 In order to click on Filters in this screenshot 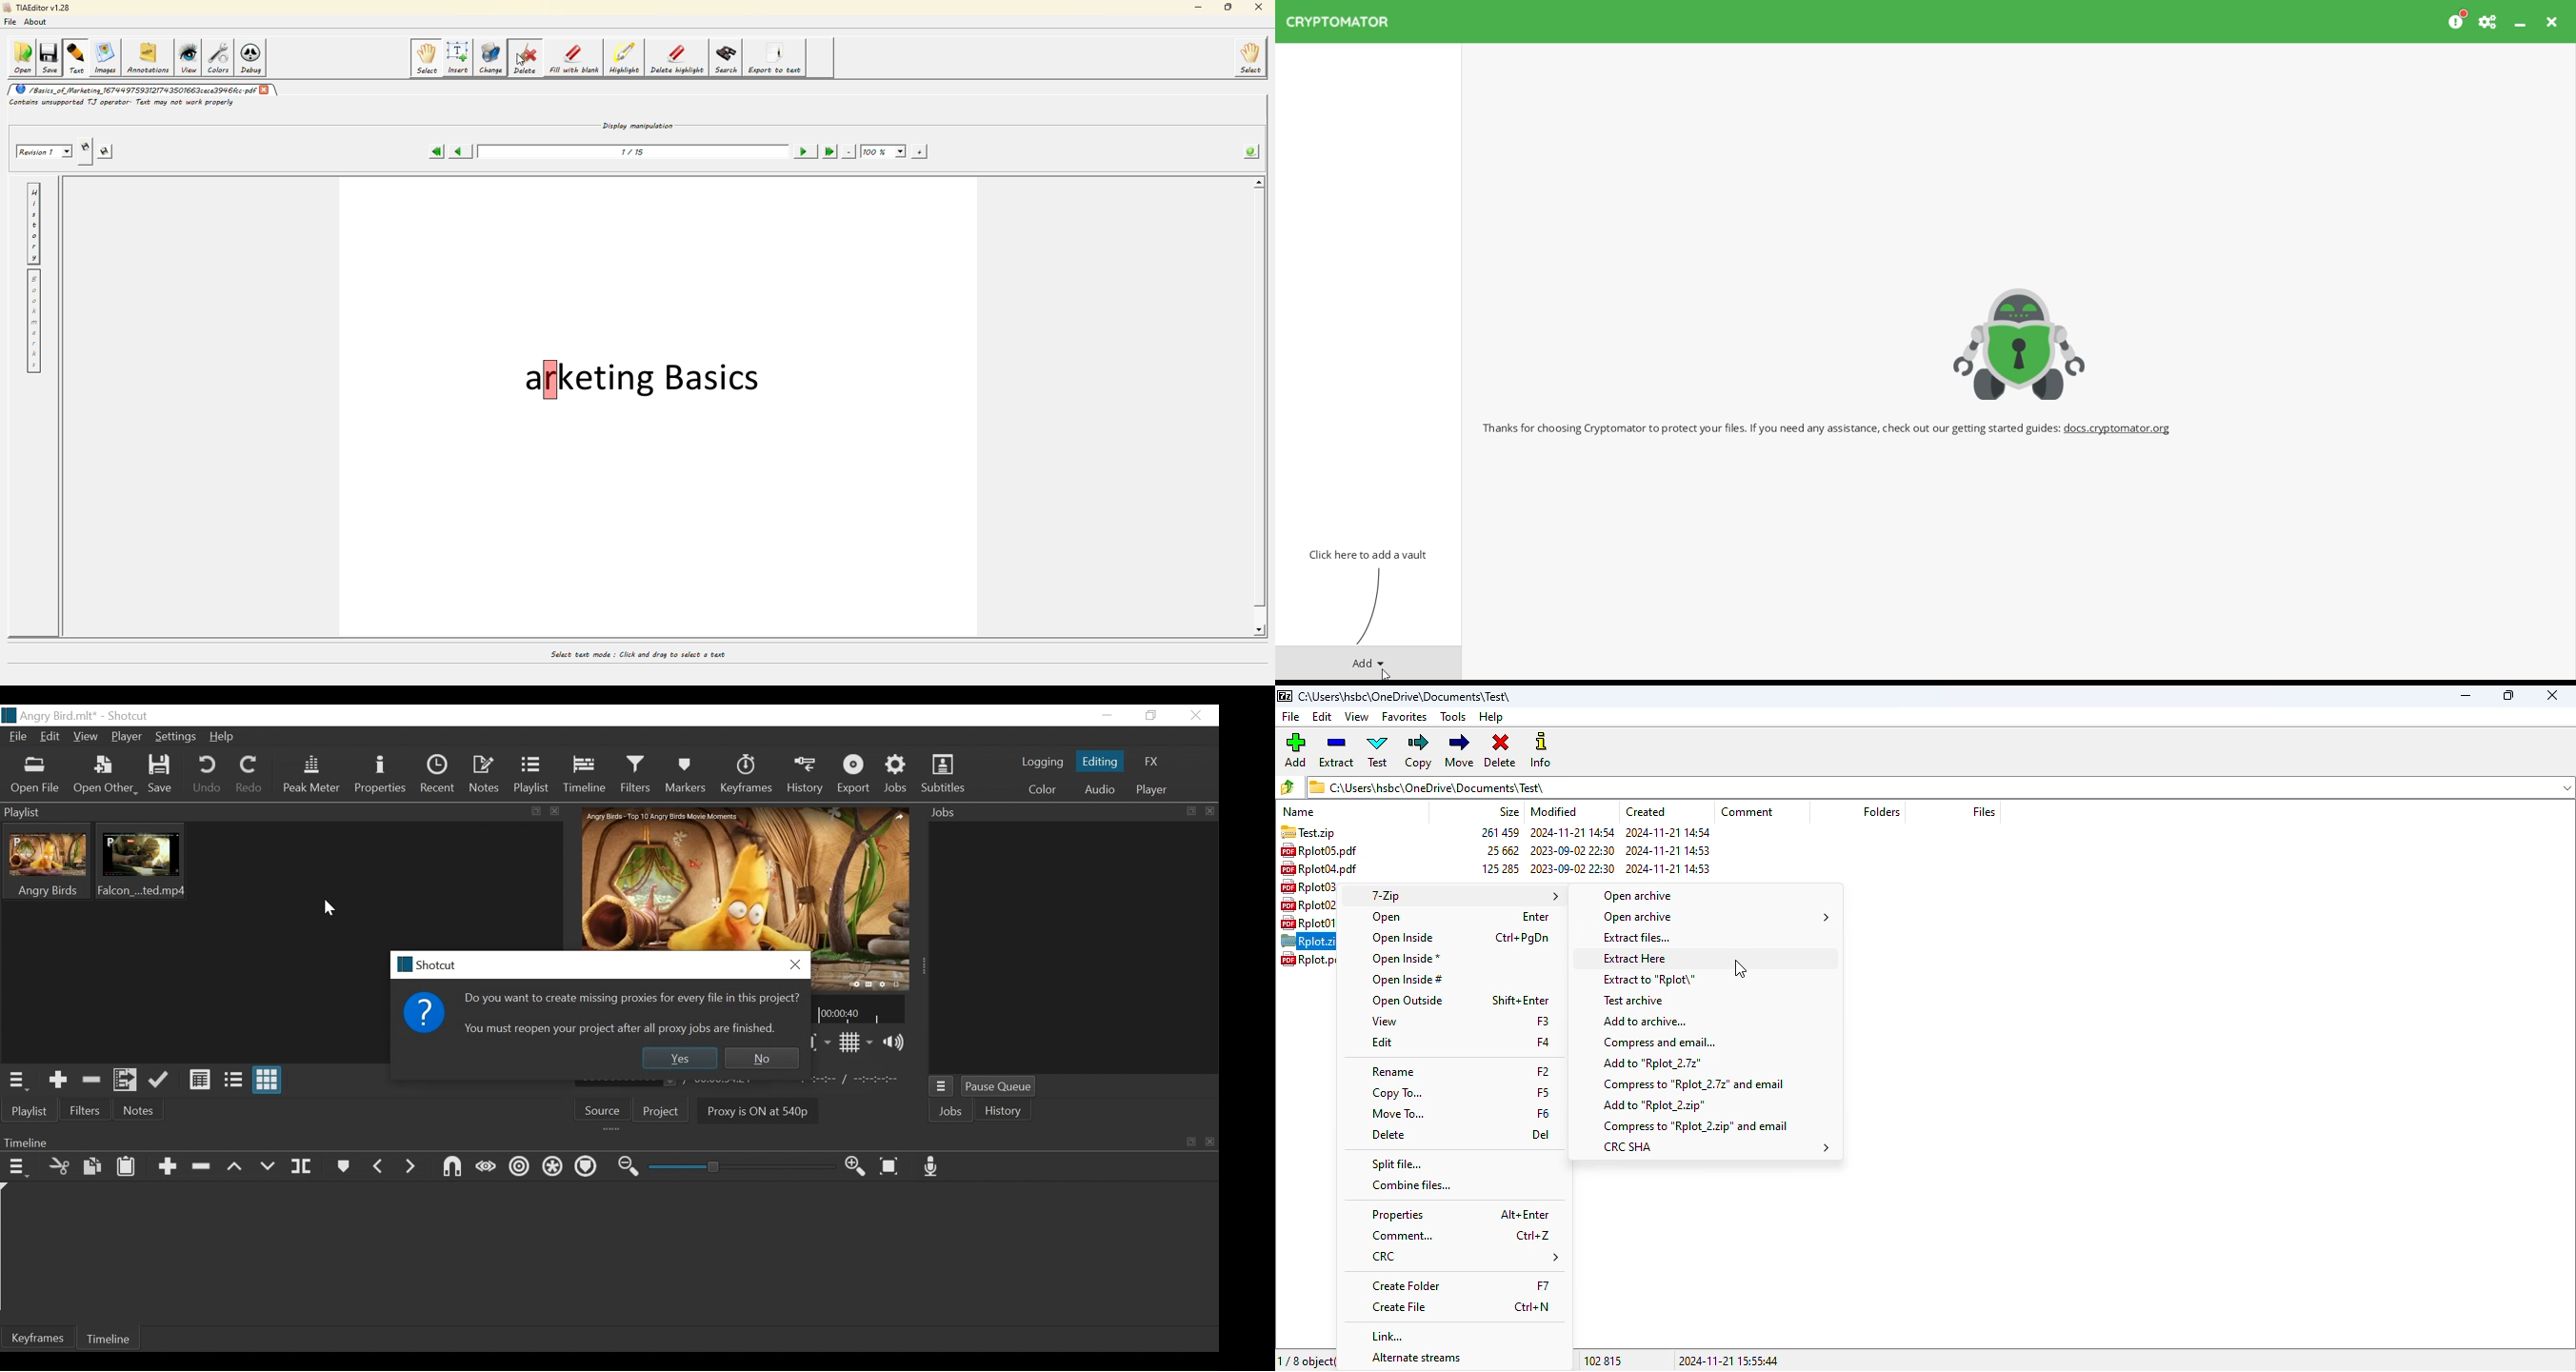, I will do `click(638, 774)`.